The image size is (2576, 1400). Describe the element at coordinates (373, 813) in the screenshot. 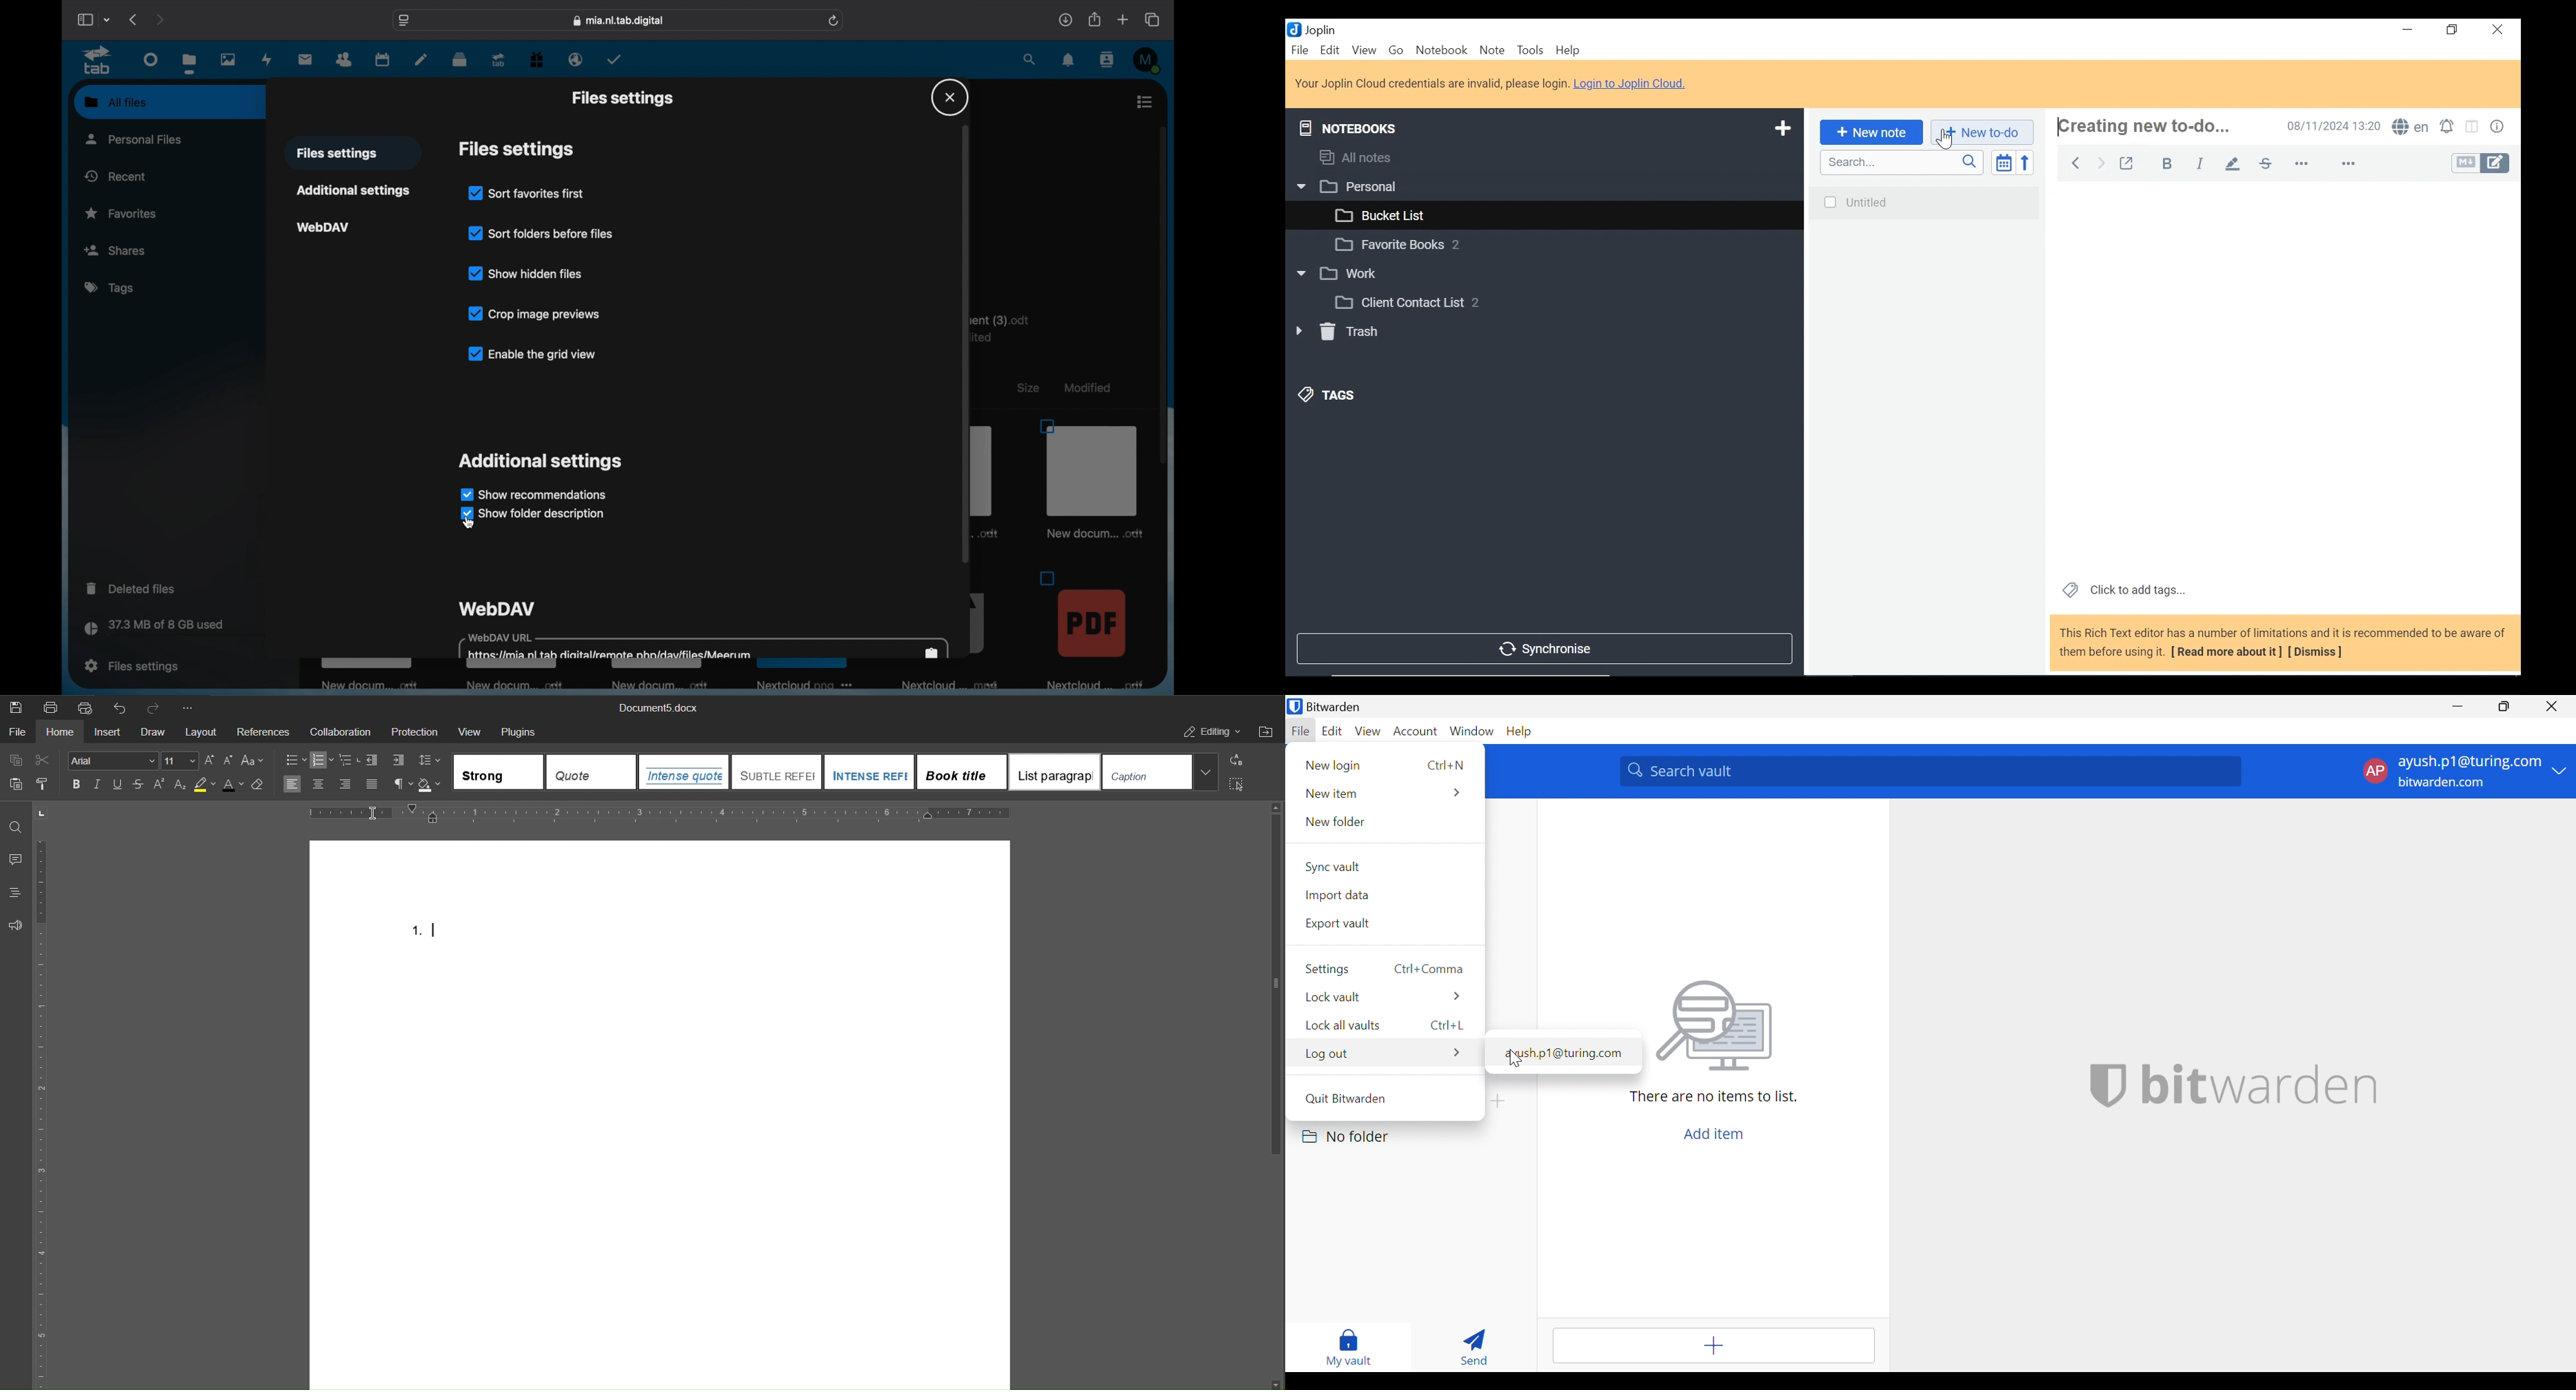

I see `insertion cursor` at that location.